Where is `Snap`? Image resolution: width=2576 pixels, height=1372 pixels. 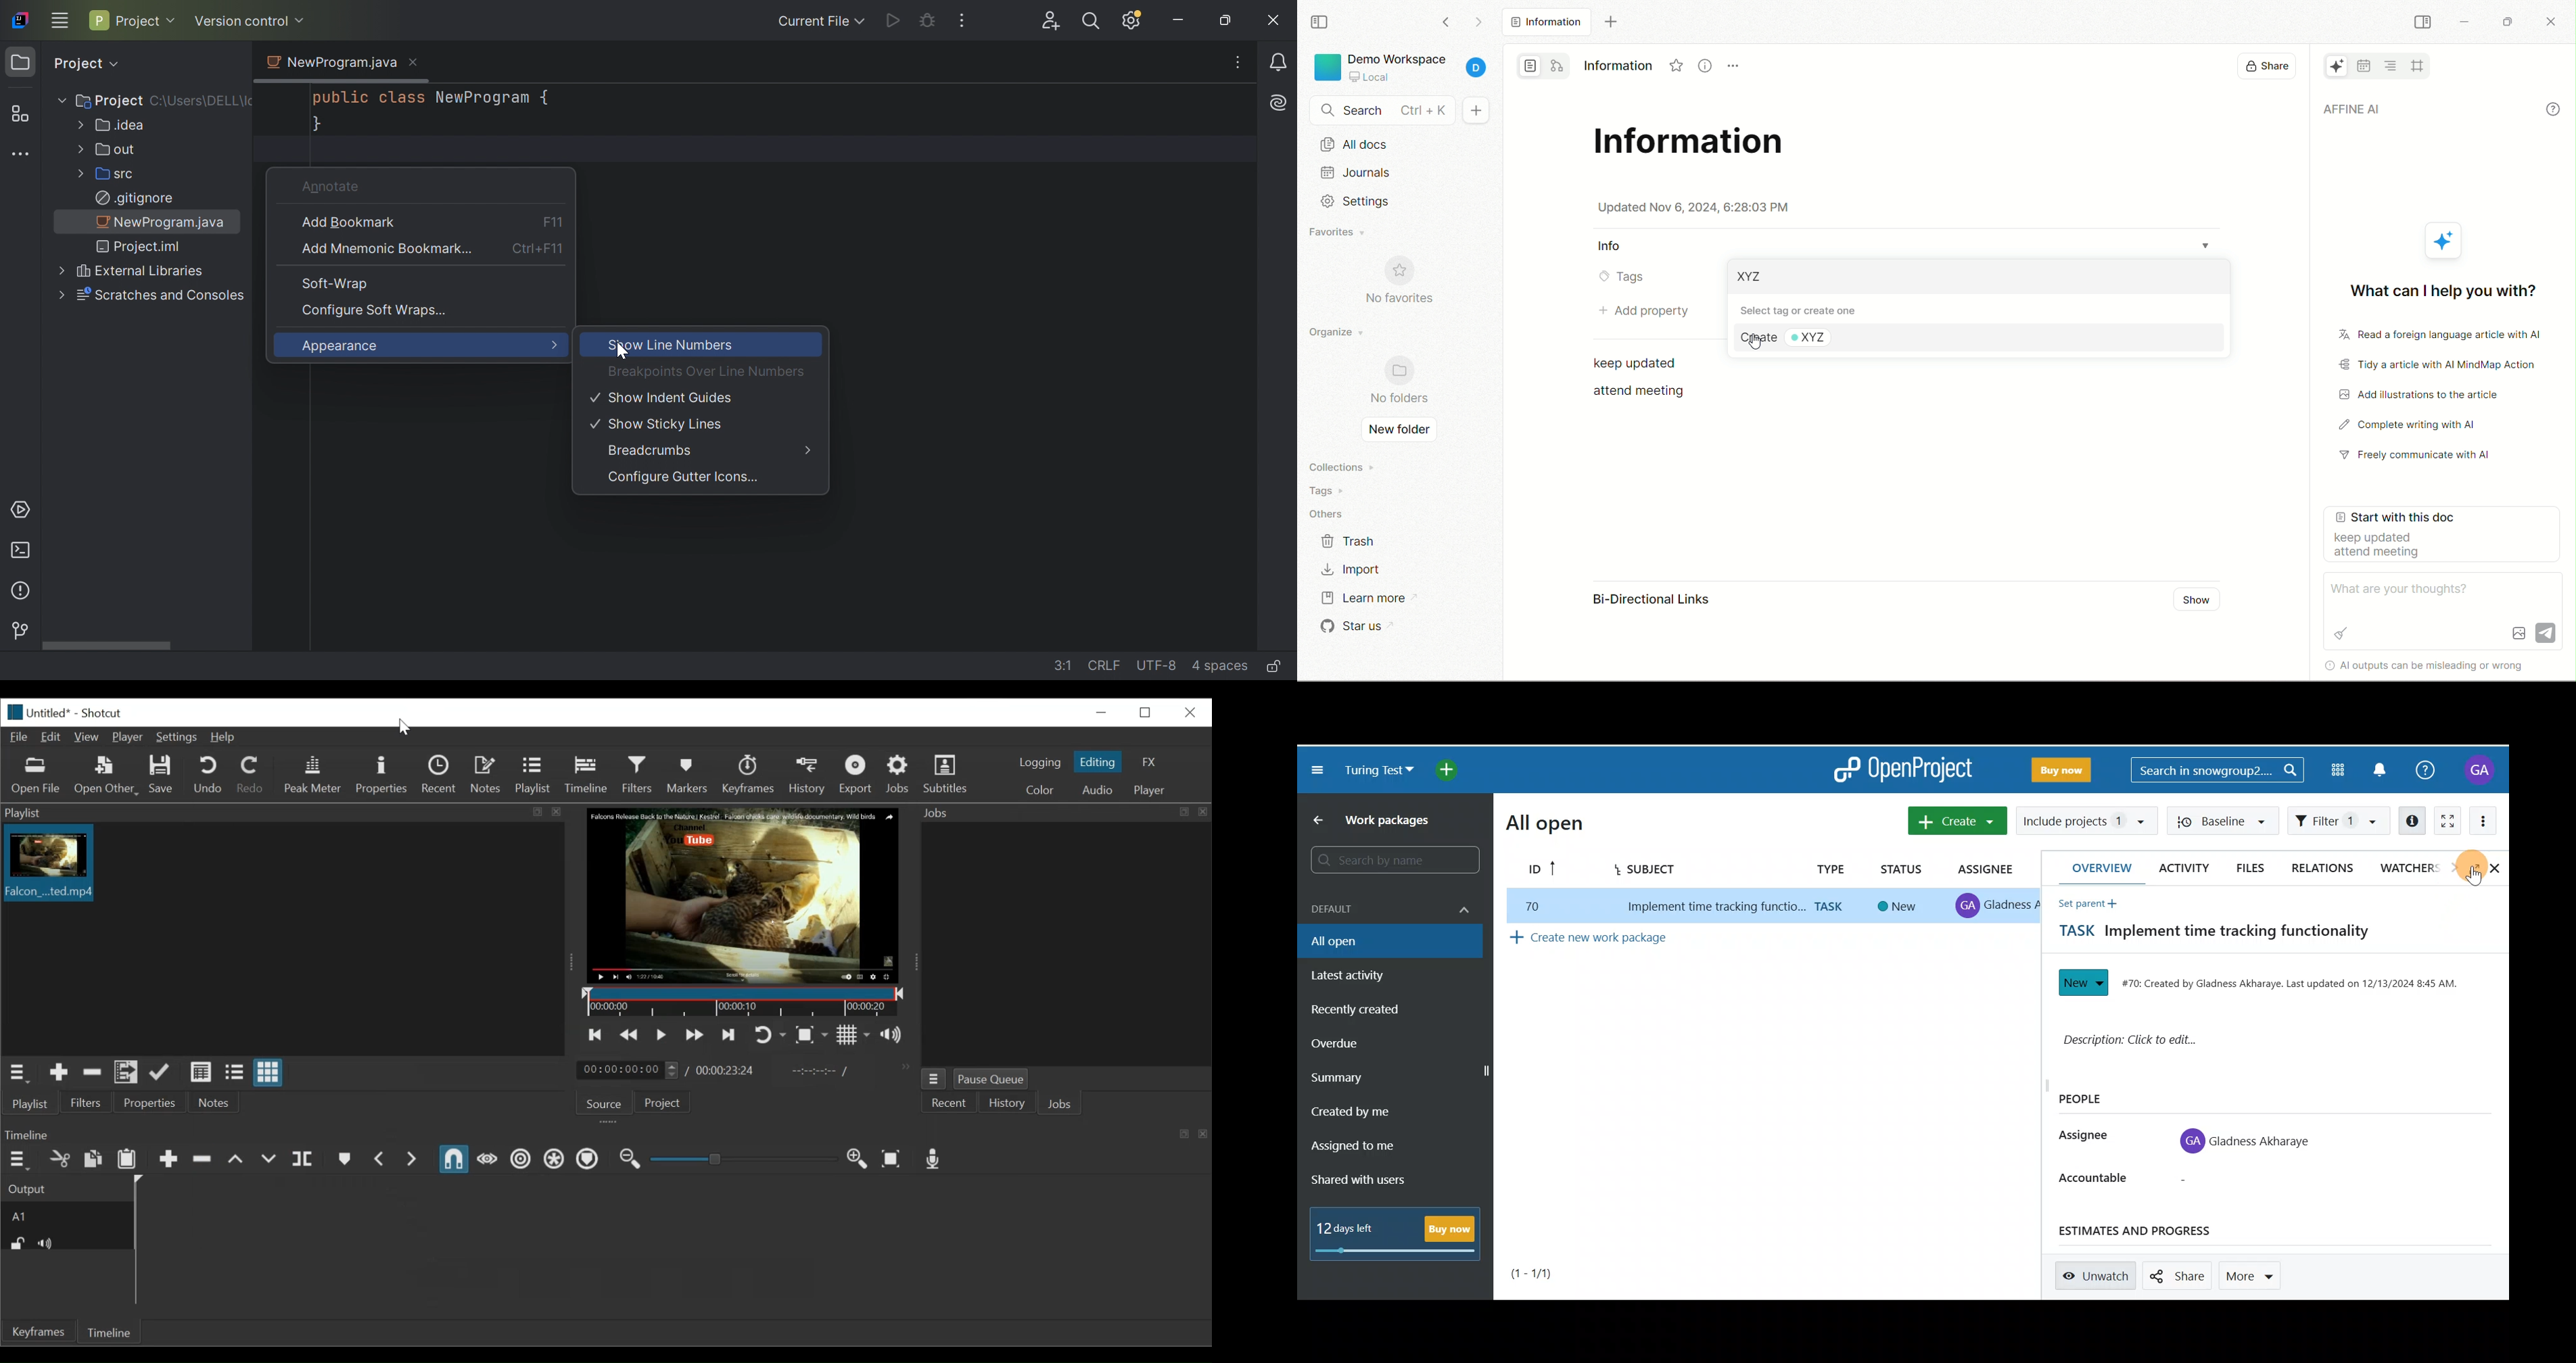
Snap is located at coordinates (456, 1161).